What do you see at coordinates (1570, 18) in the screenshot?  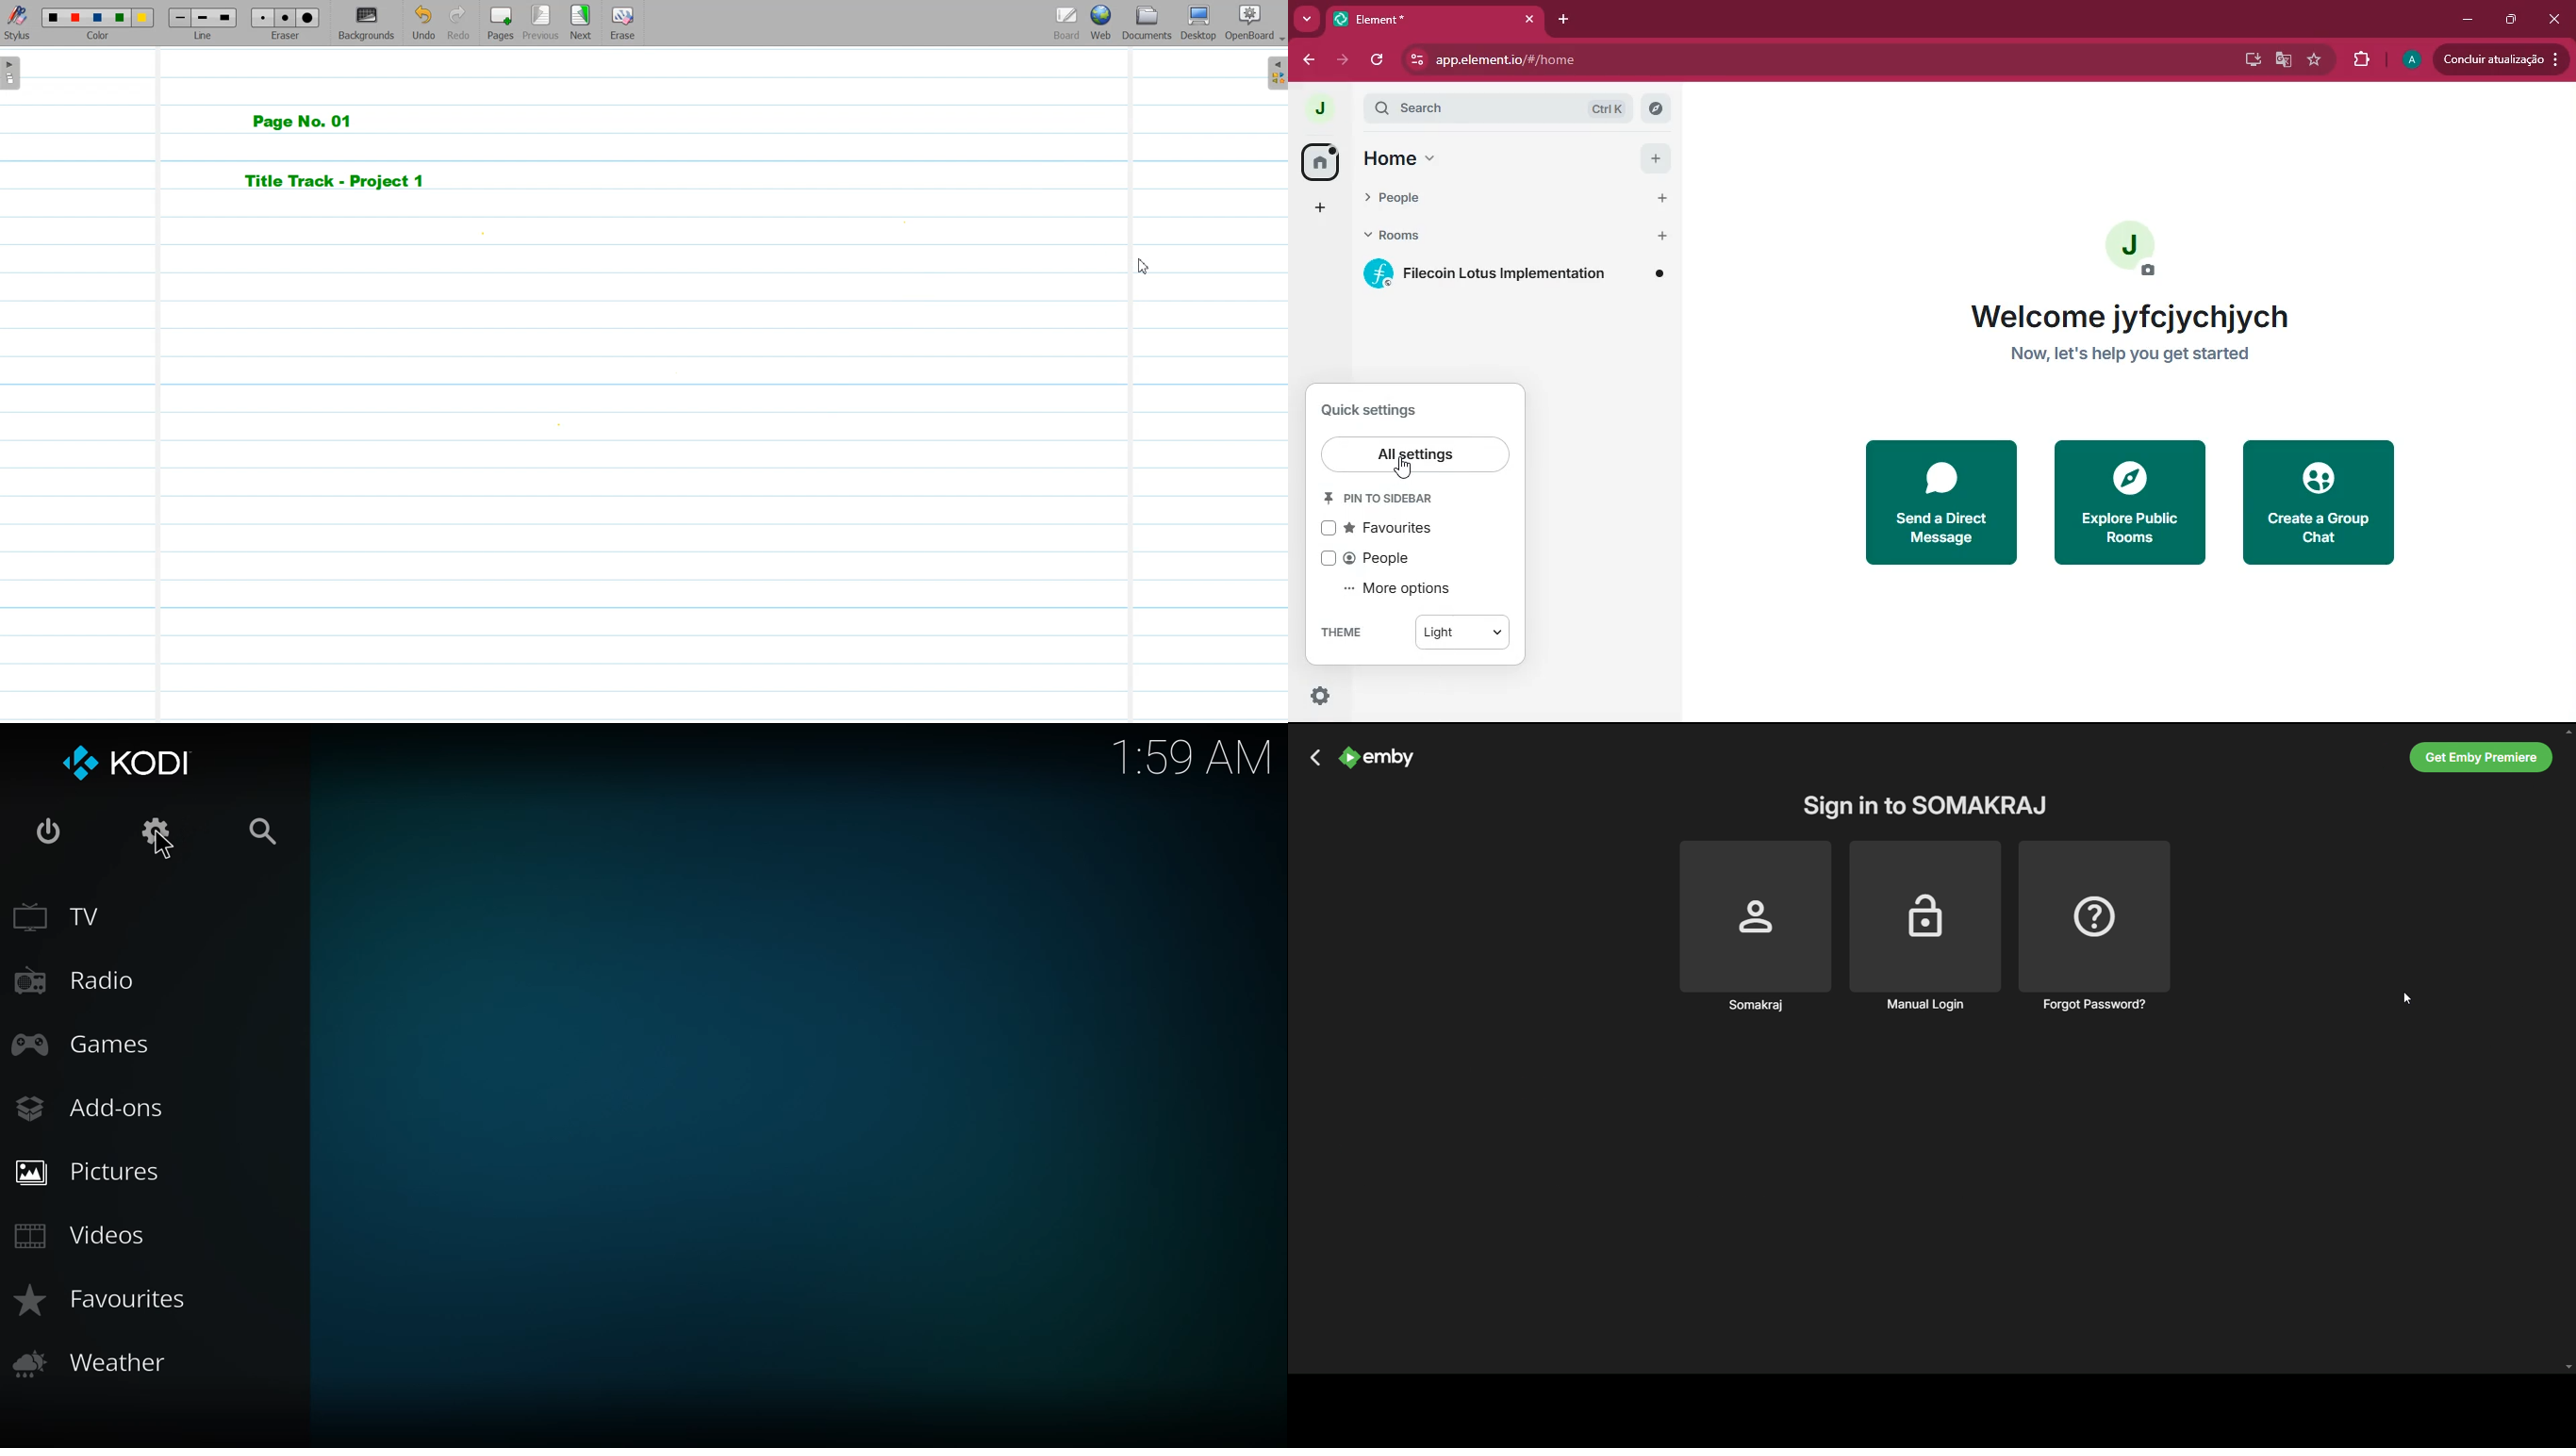 I see `add tab` at bounding box center [1570, 18].